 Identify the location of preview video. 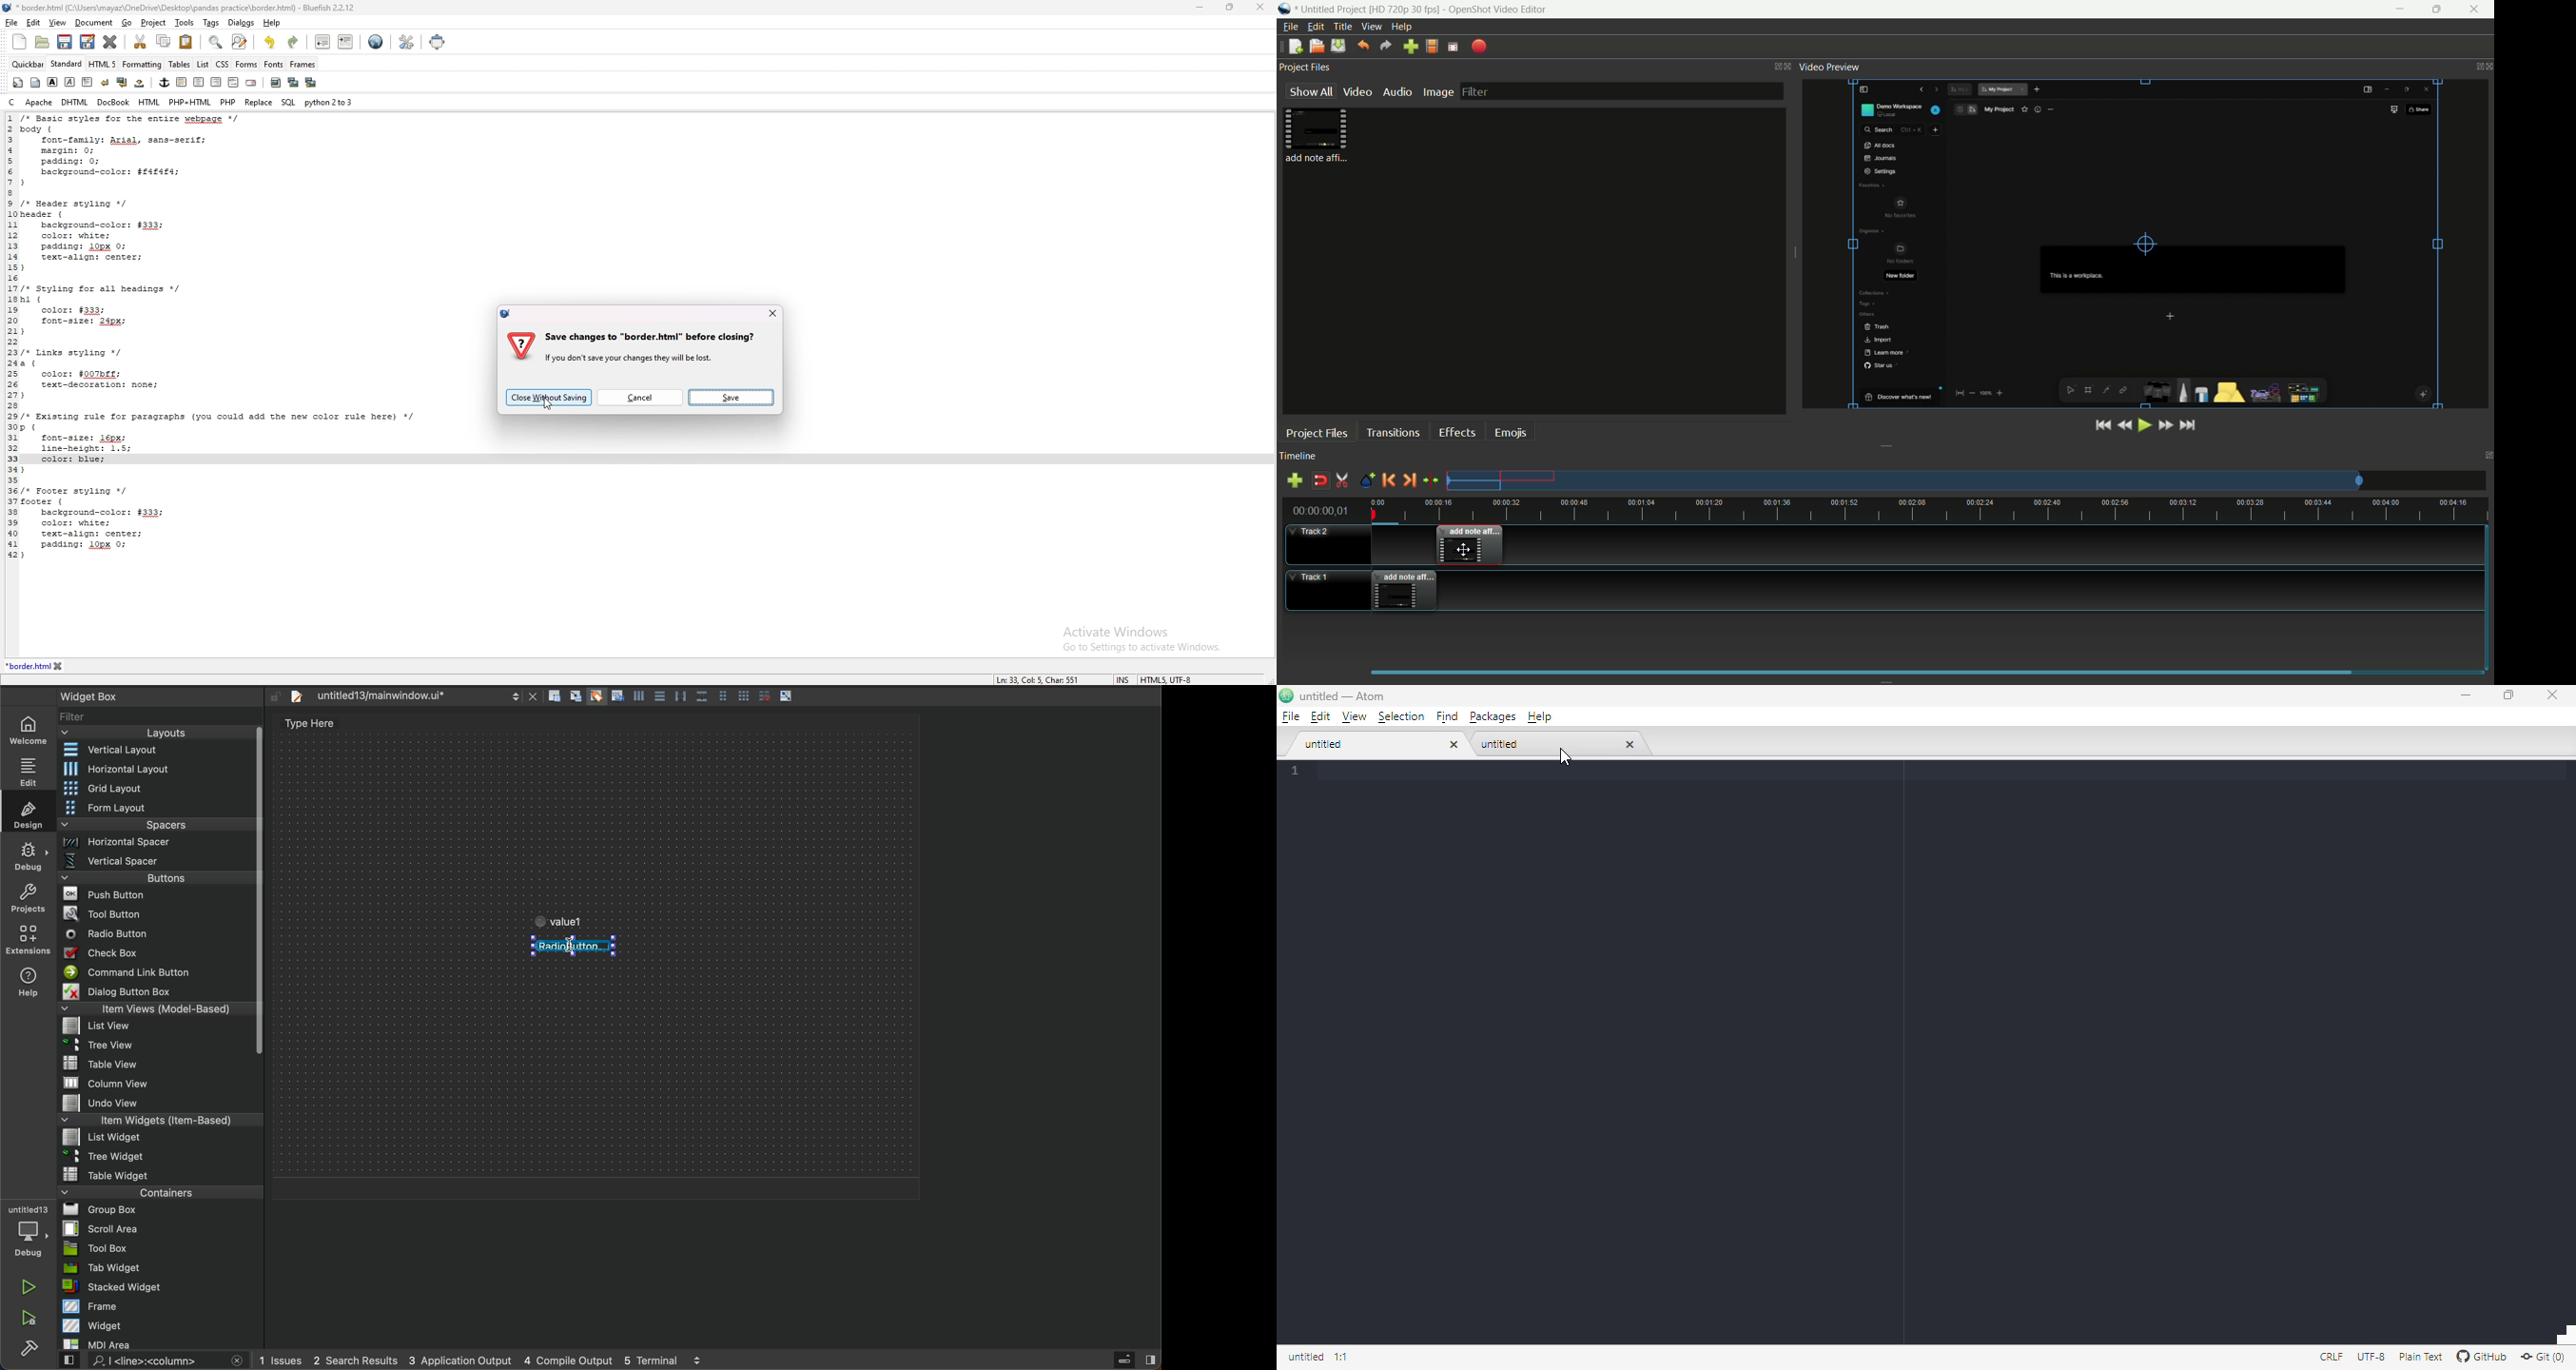
(2143, 243).